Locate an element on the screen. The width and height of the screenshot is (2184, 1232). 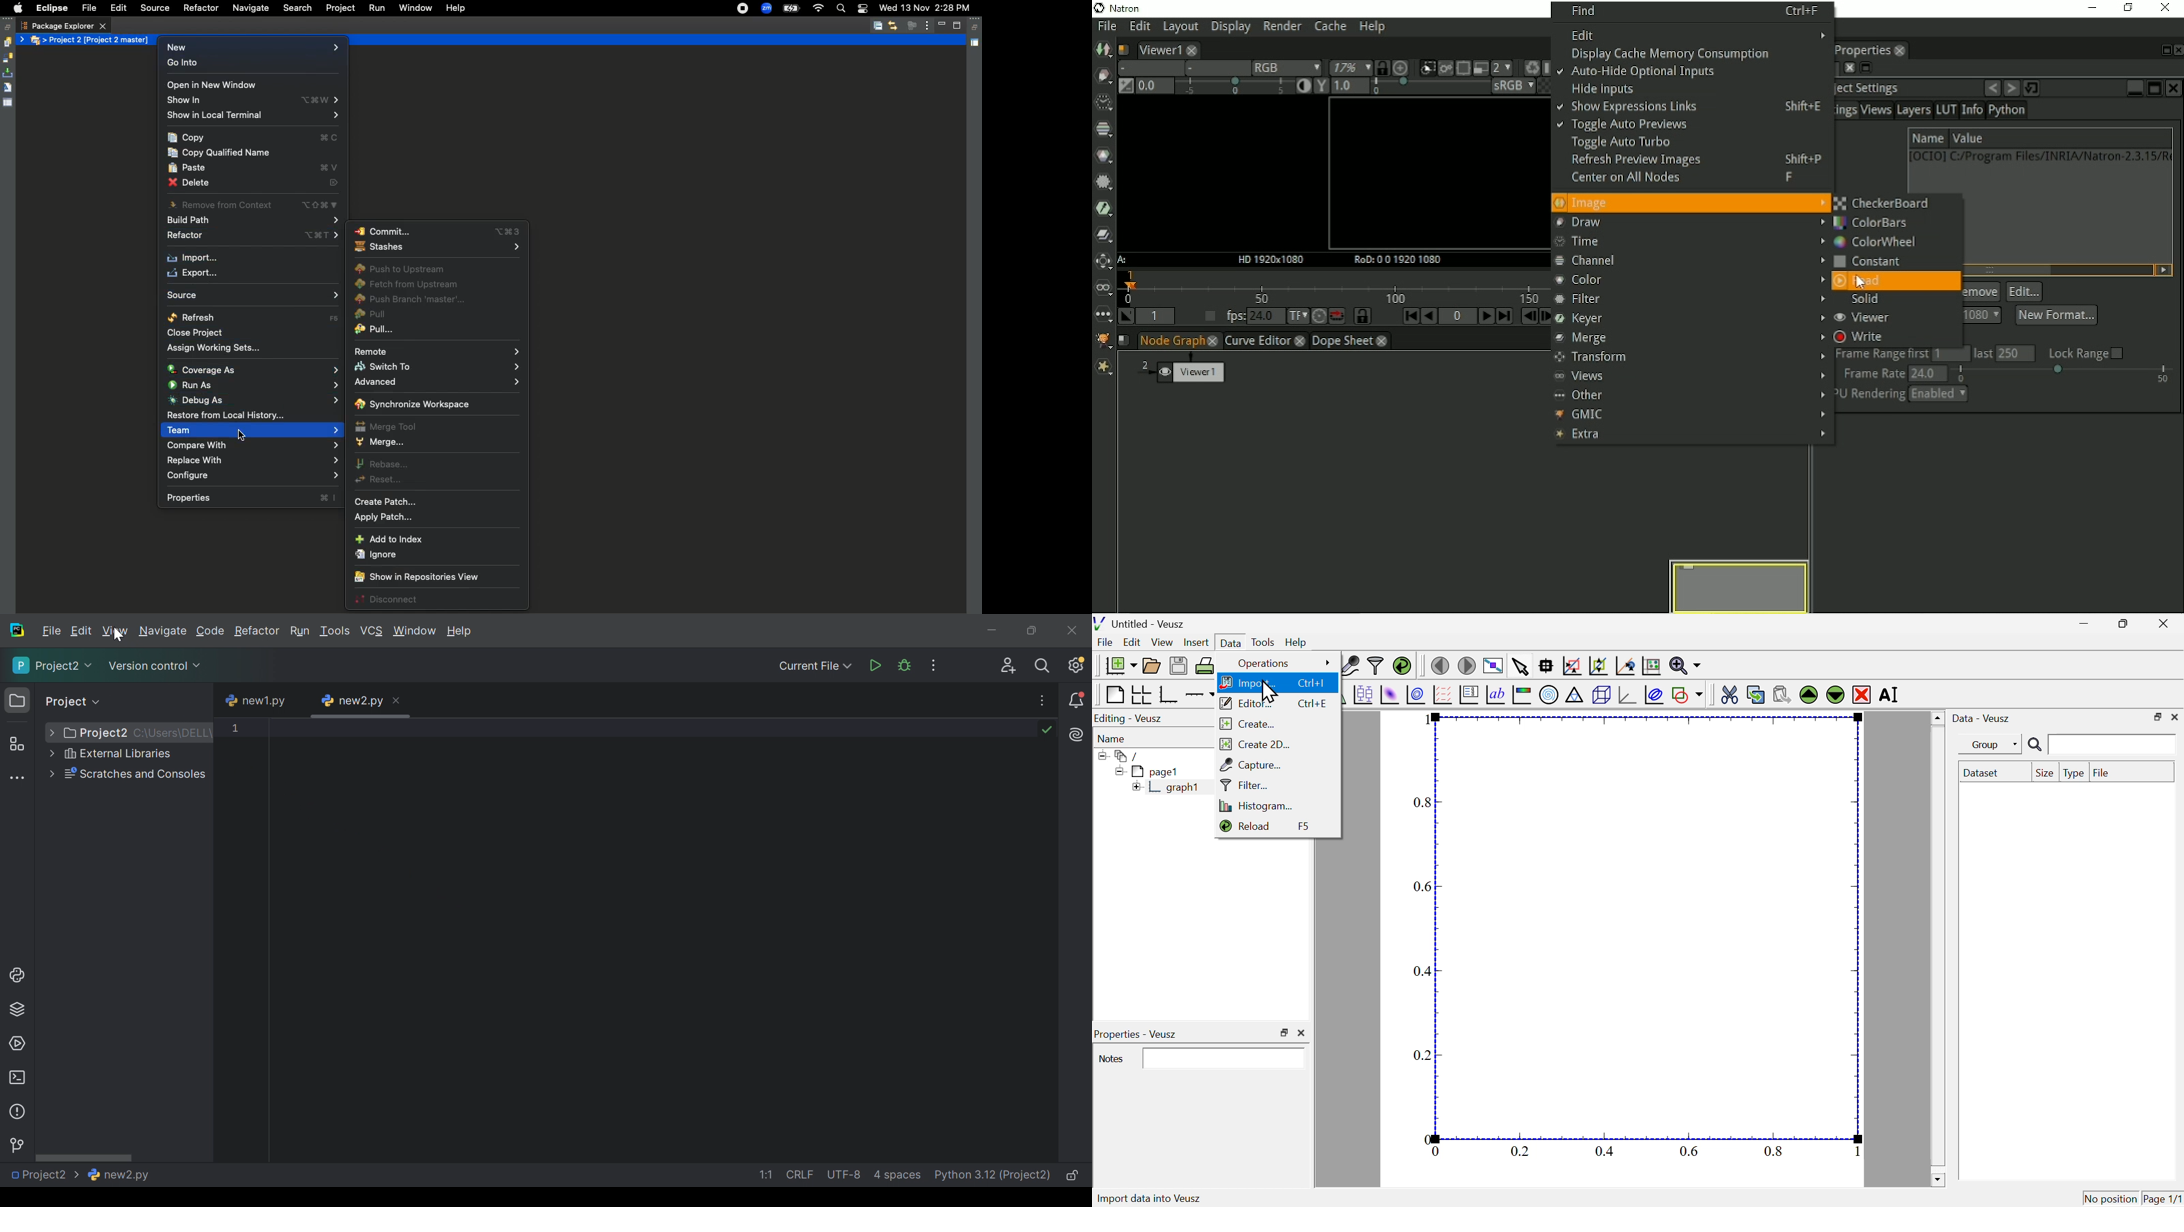
Refresh is located at coordinates (254, 317).